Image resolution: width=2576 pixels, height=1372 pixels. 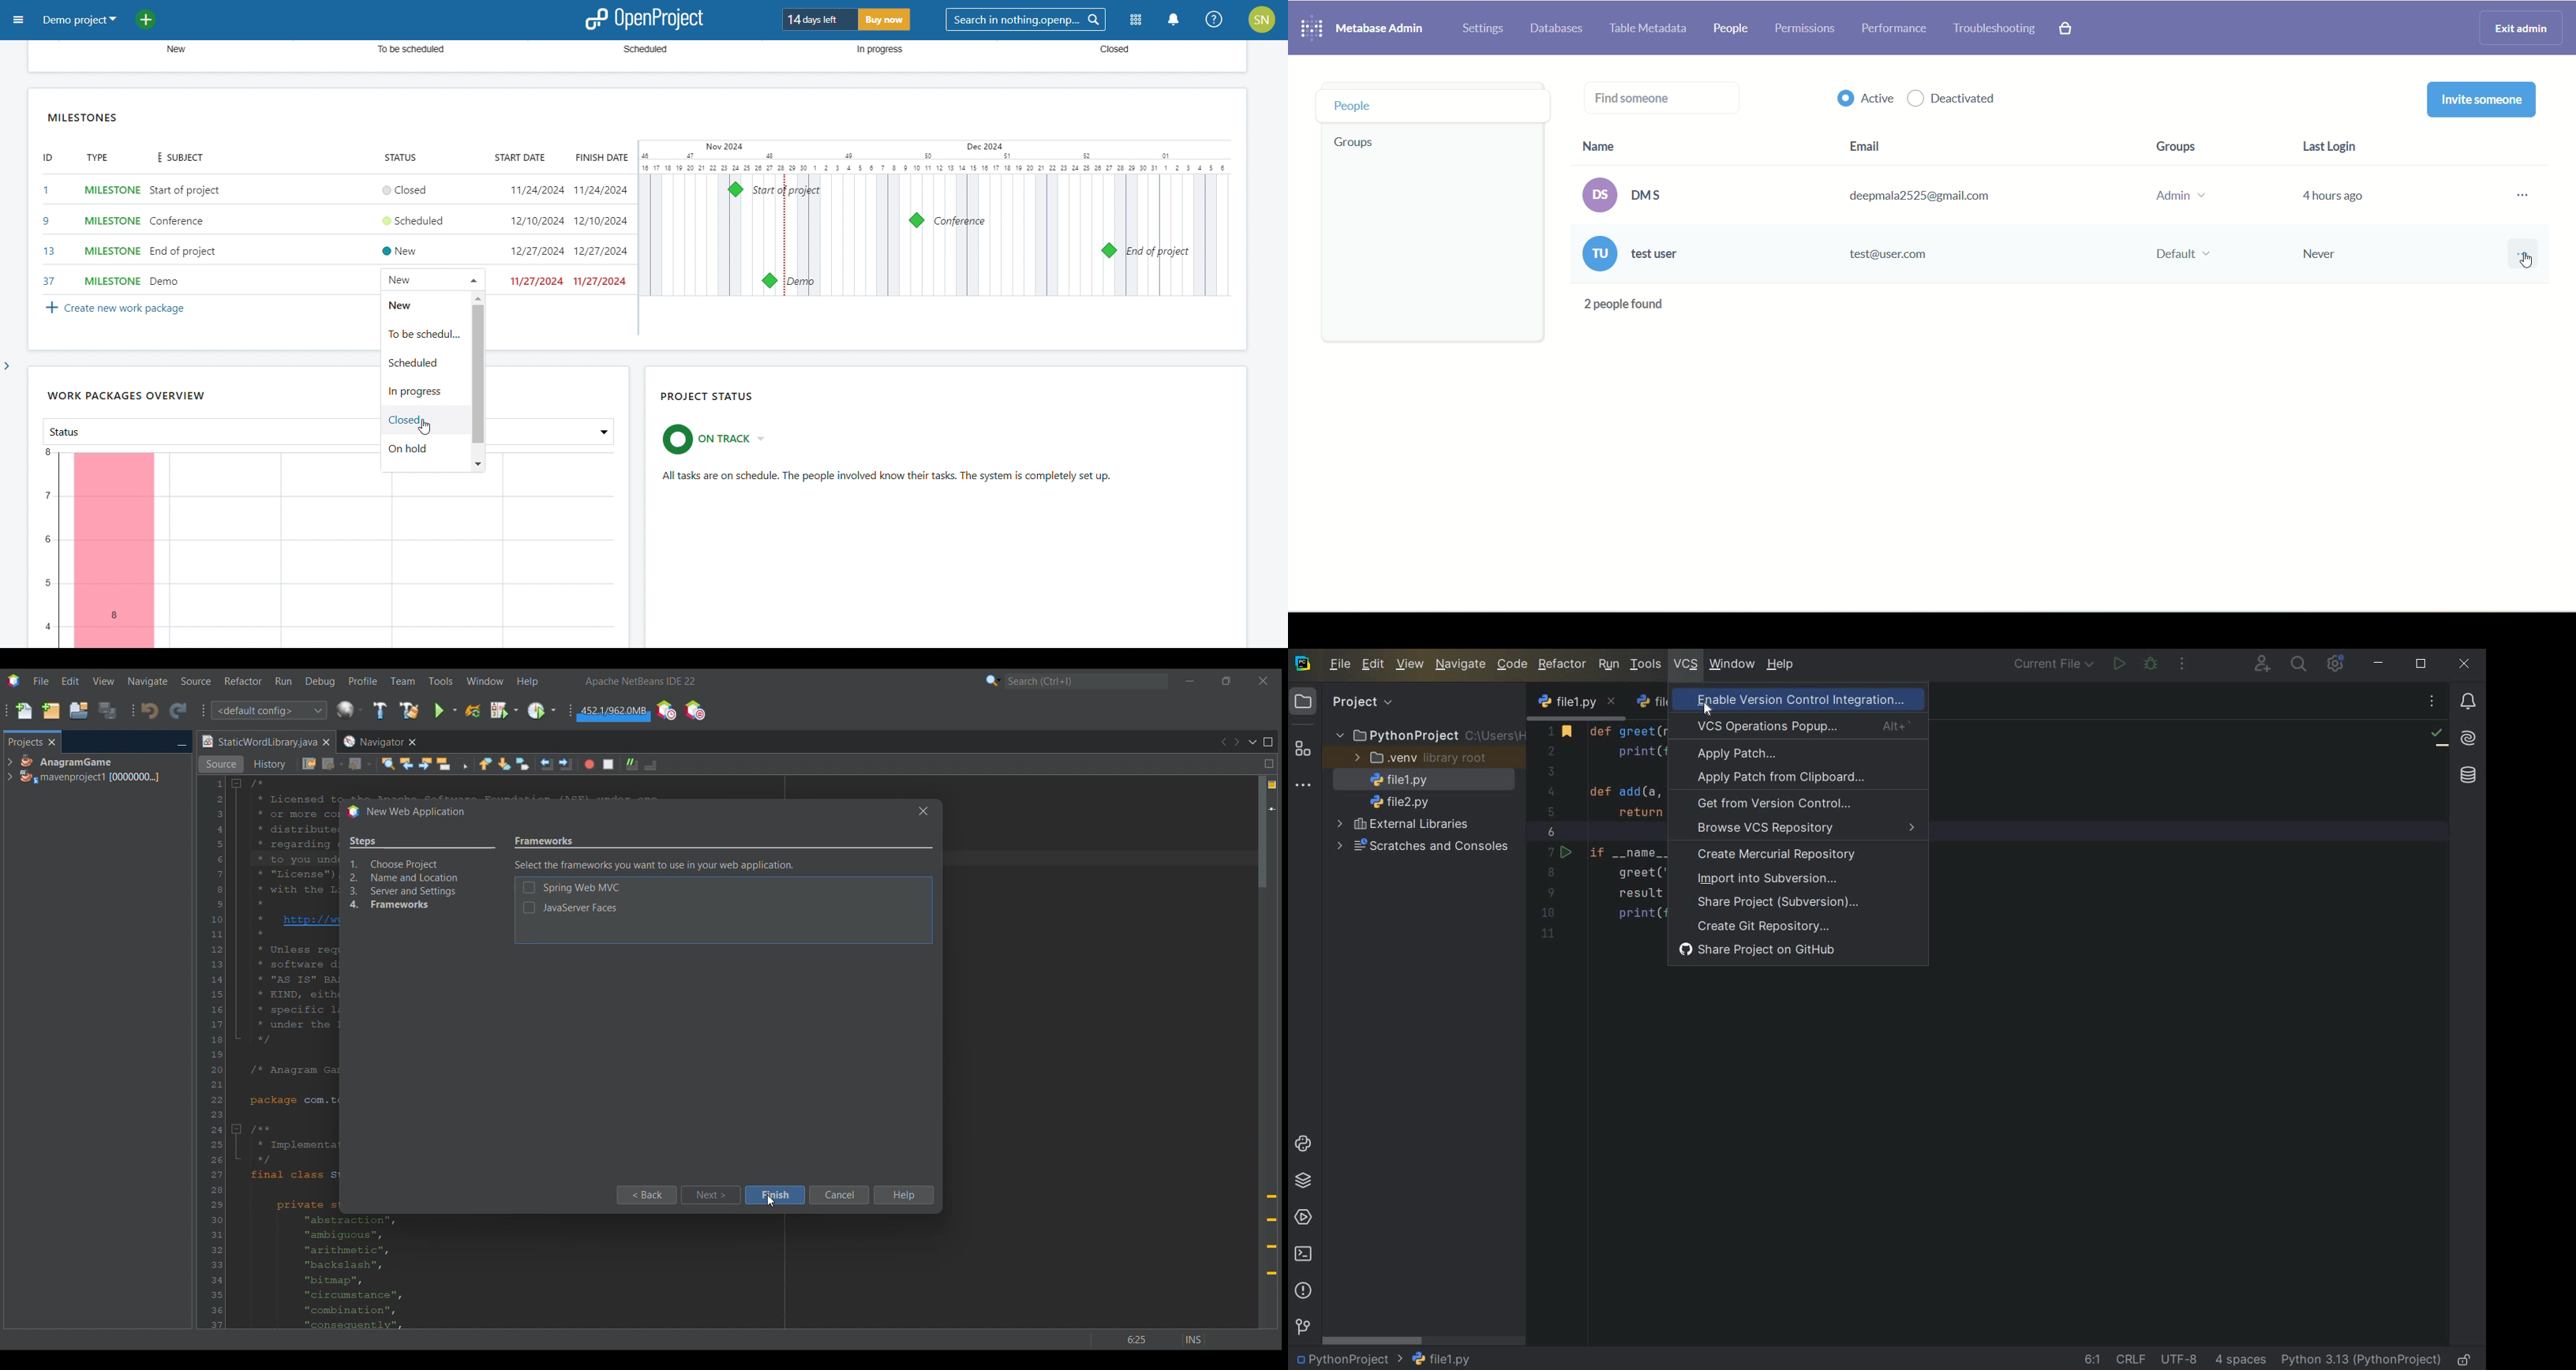 What do you see at coordinates (415, 233) in the screenshot?
I see `set status` at bounding box center [415, 233].